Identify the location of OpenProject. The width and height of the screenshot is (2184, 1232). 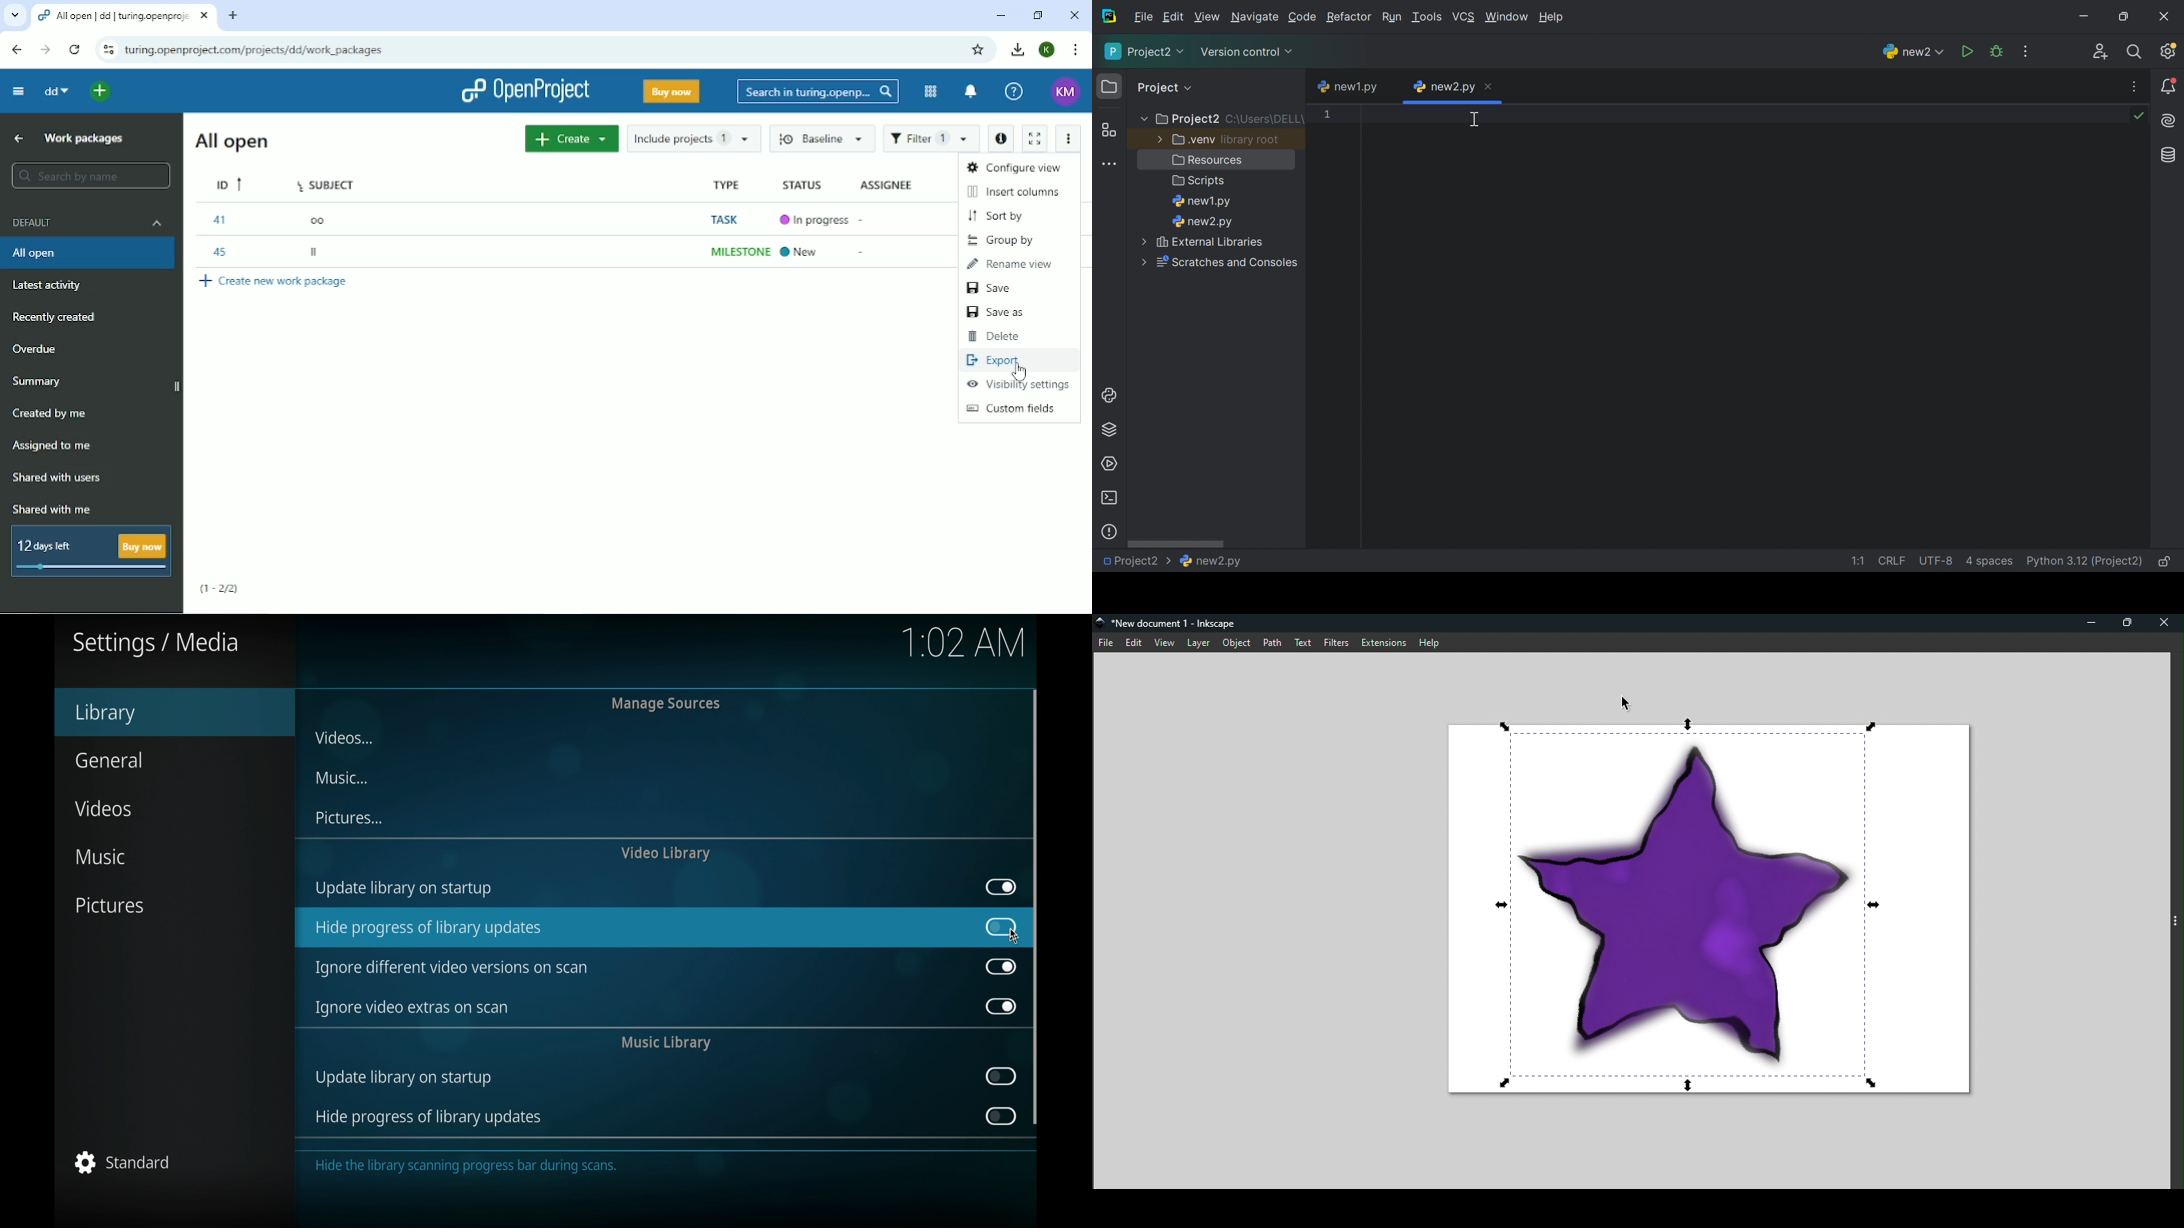
(524, 91).